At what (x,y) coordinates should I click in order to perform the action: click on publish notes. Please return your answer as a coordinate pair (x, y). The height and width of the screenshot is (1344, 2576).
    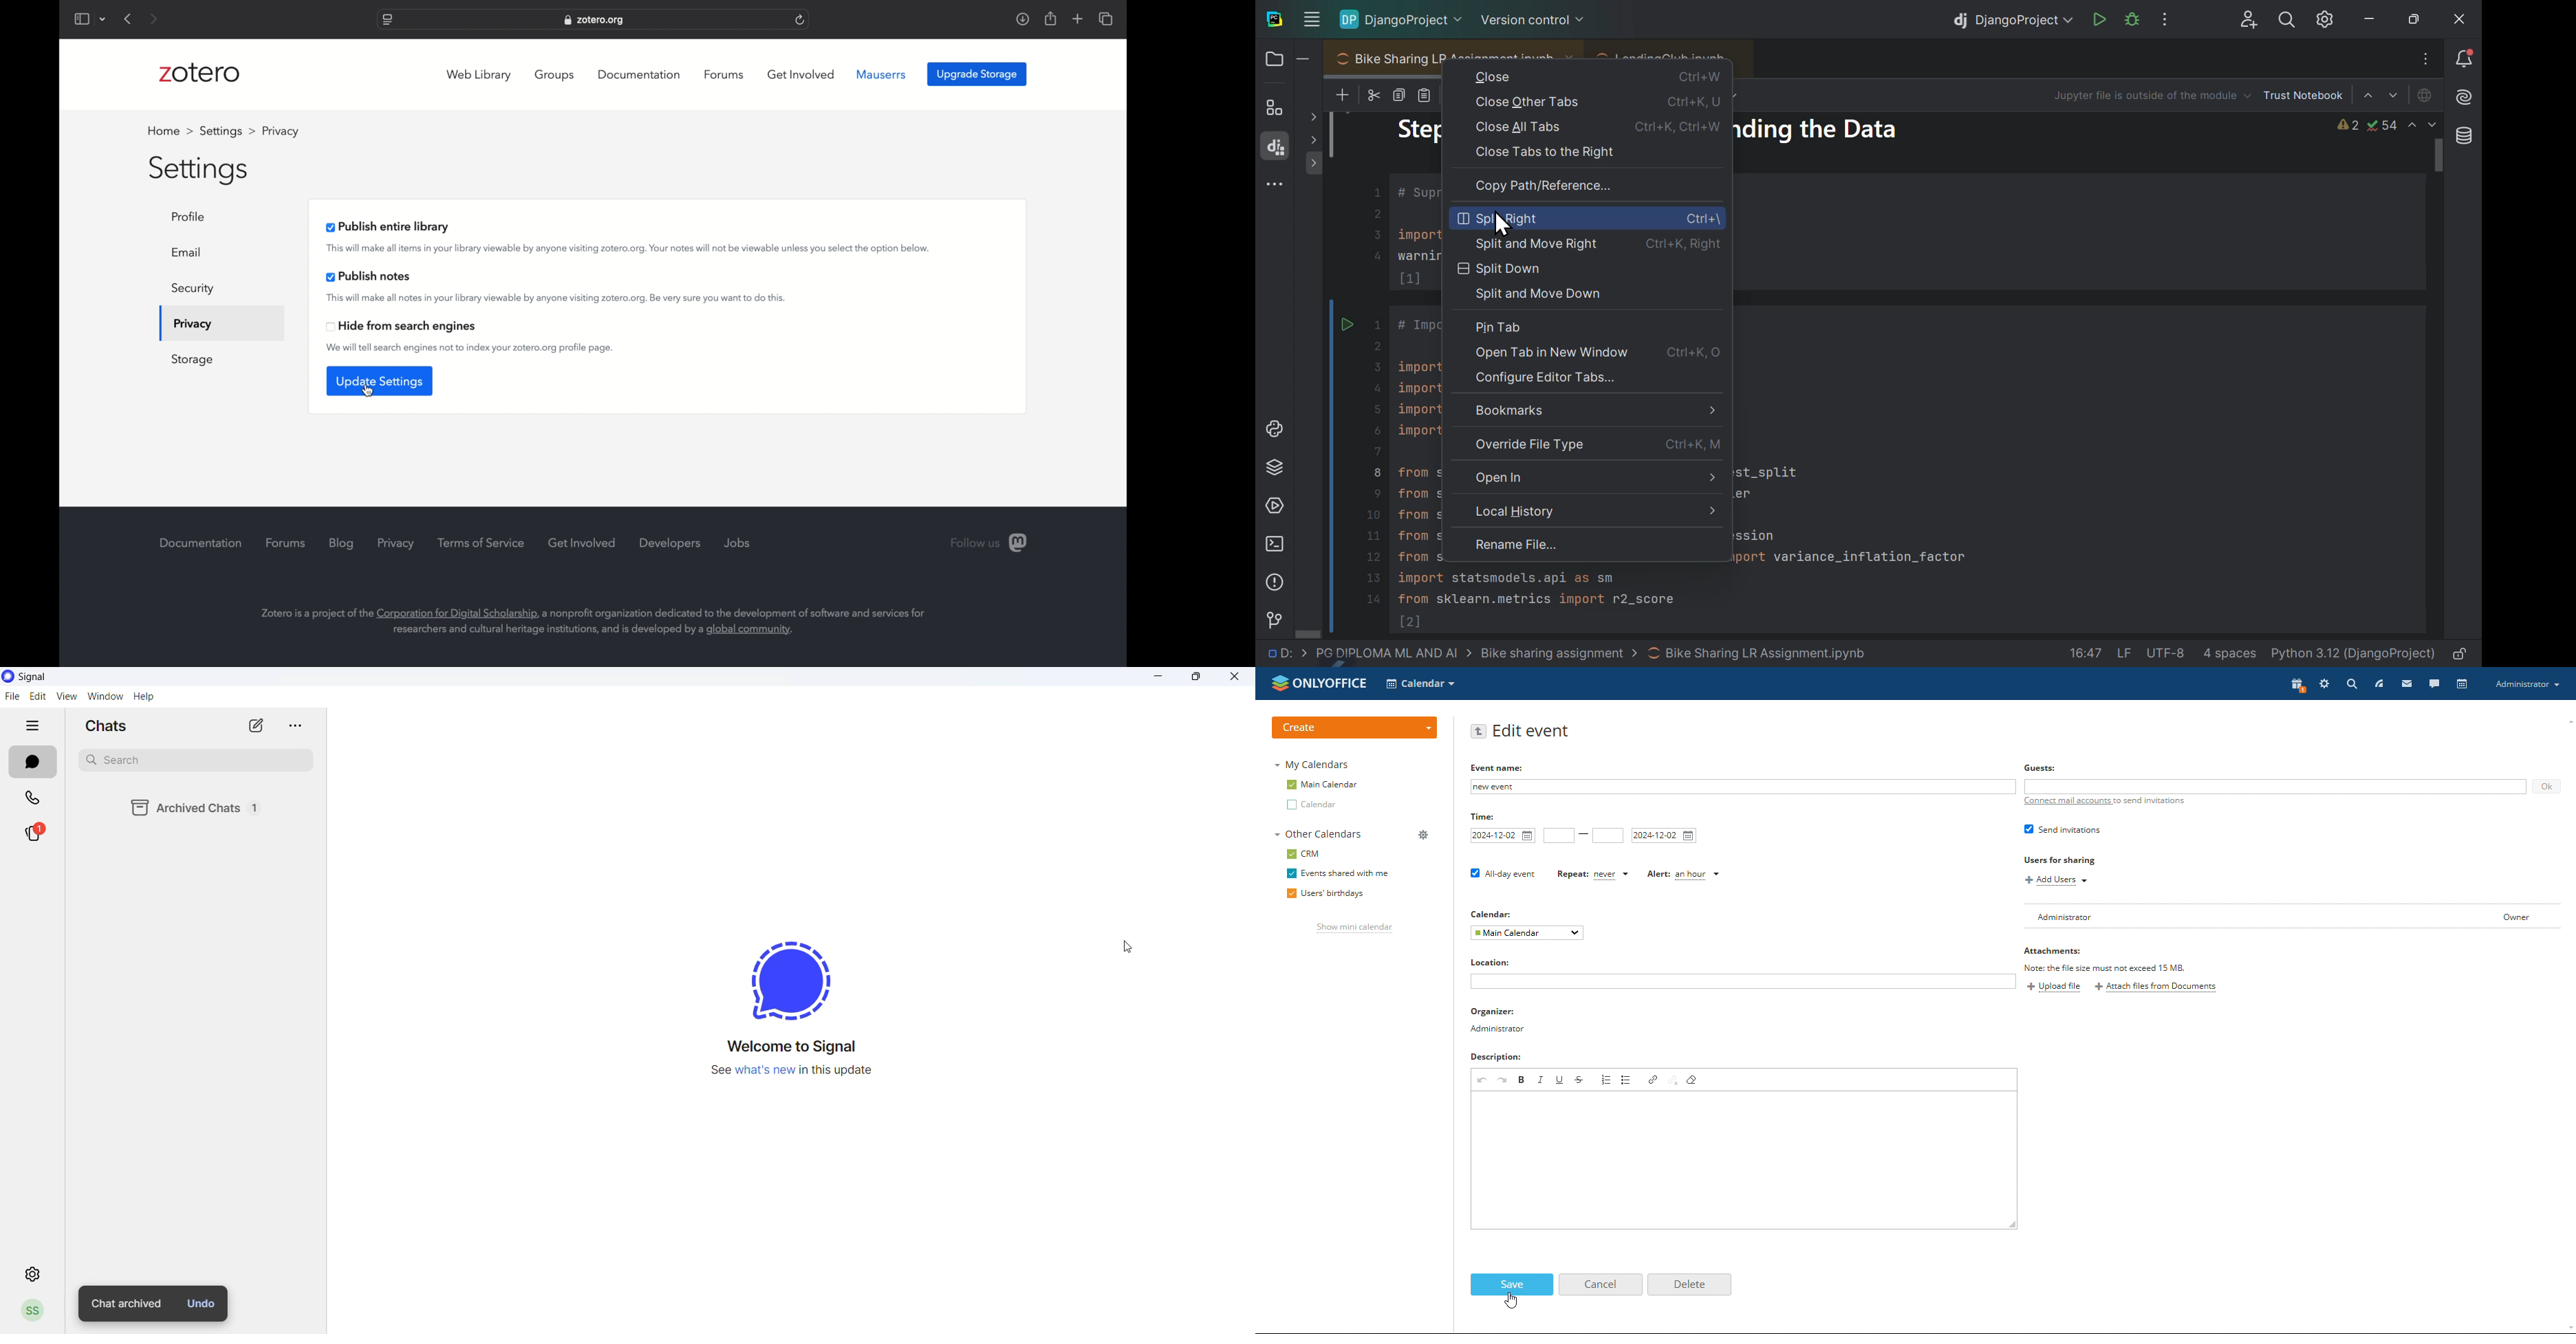
    Looking at the image, I should click on (369, 277).